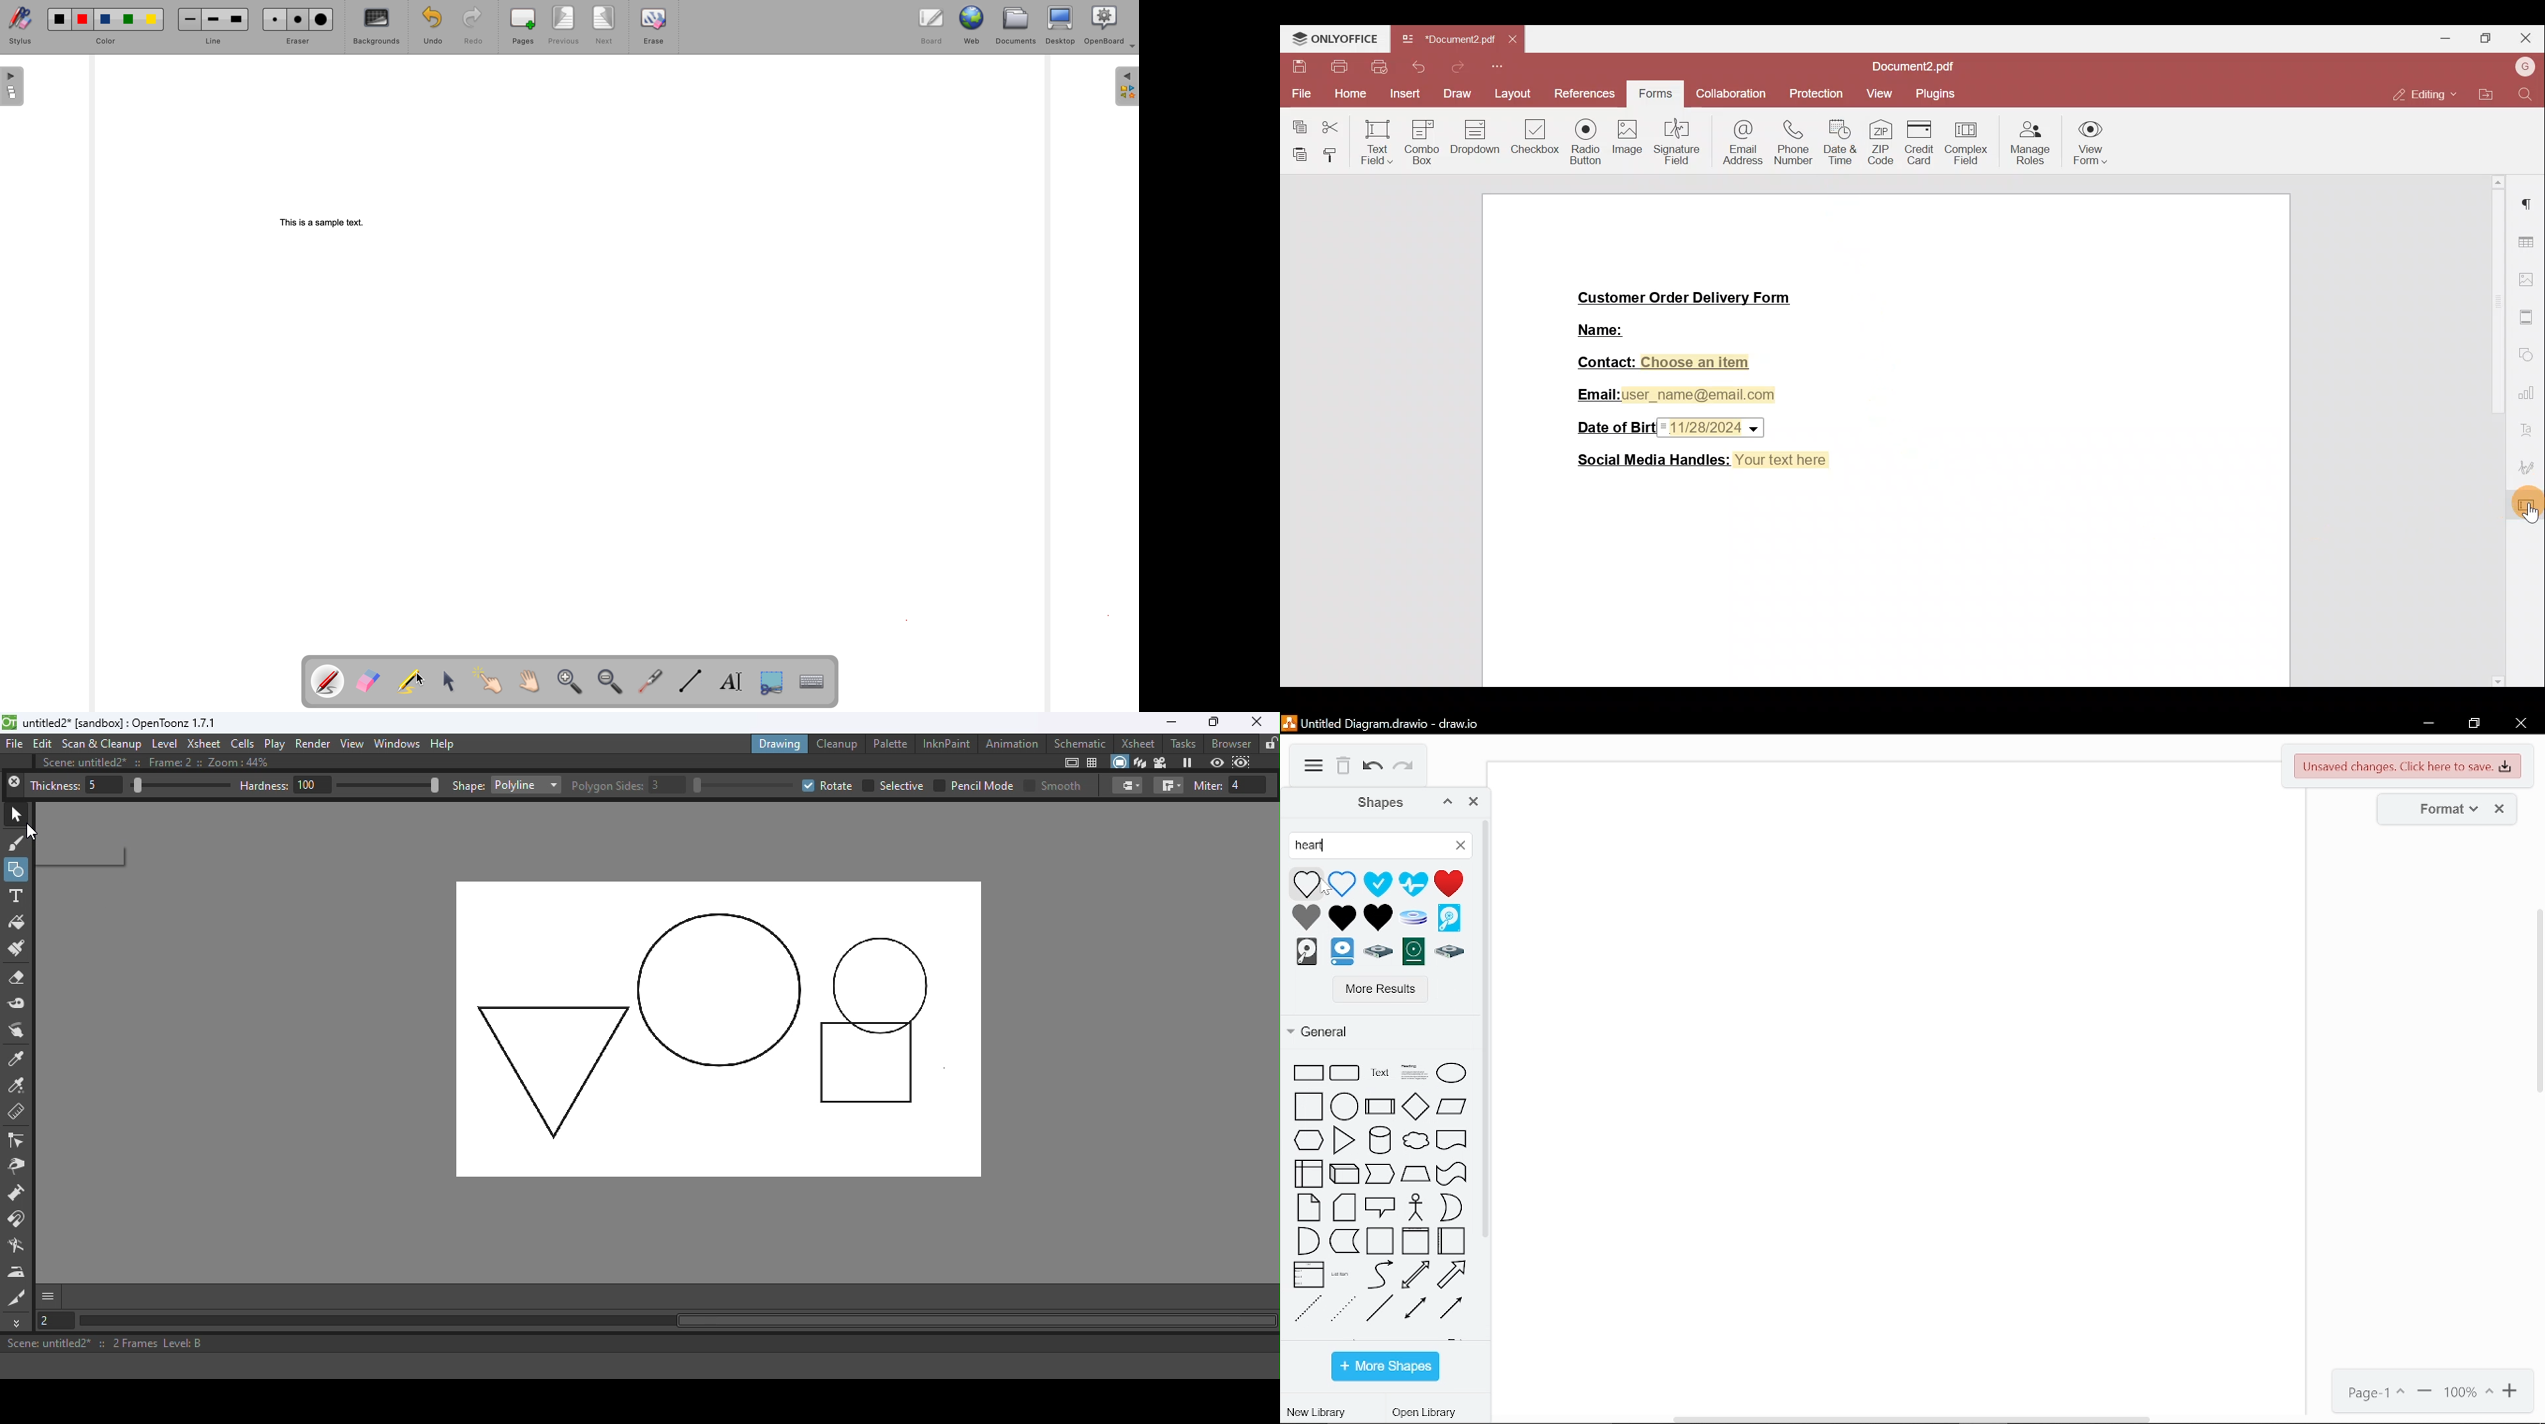 Image resolution: width=2548 pixels, height=1428 pixels. Describe the element at coordinates (1381, 1275) in the screenshot. I see `curve` at that location.